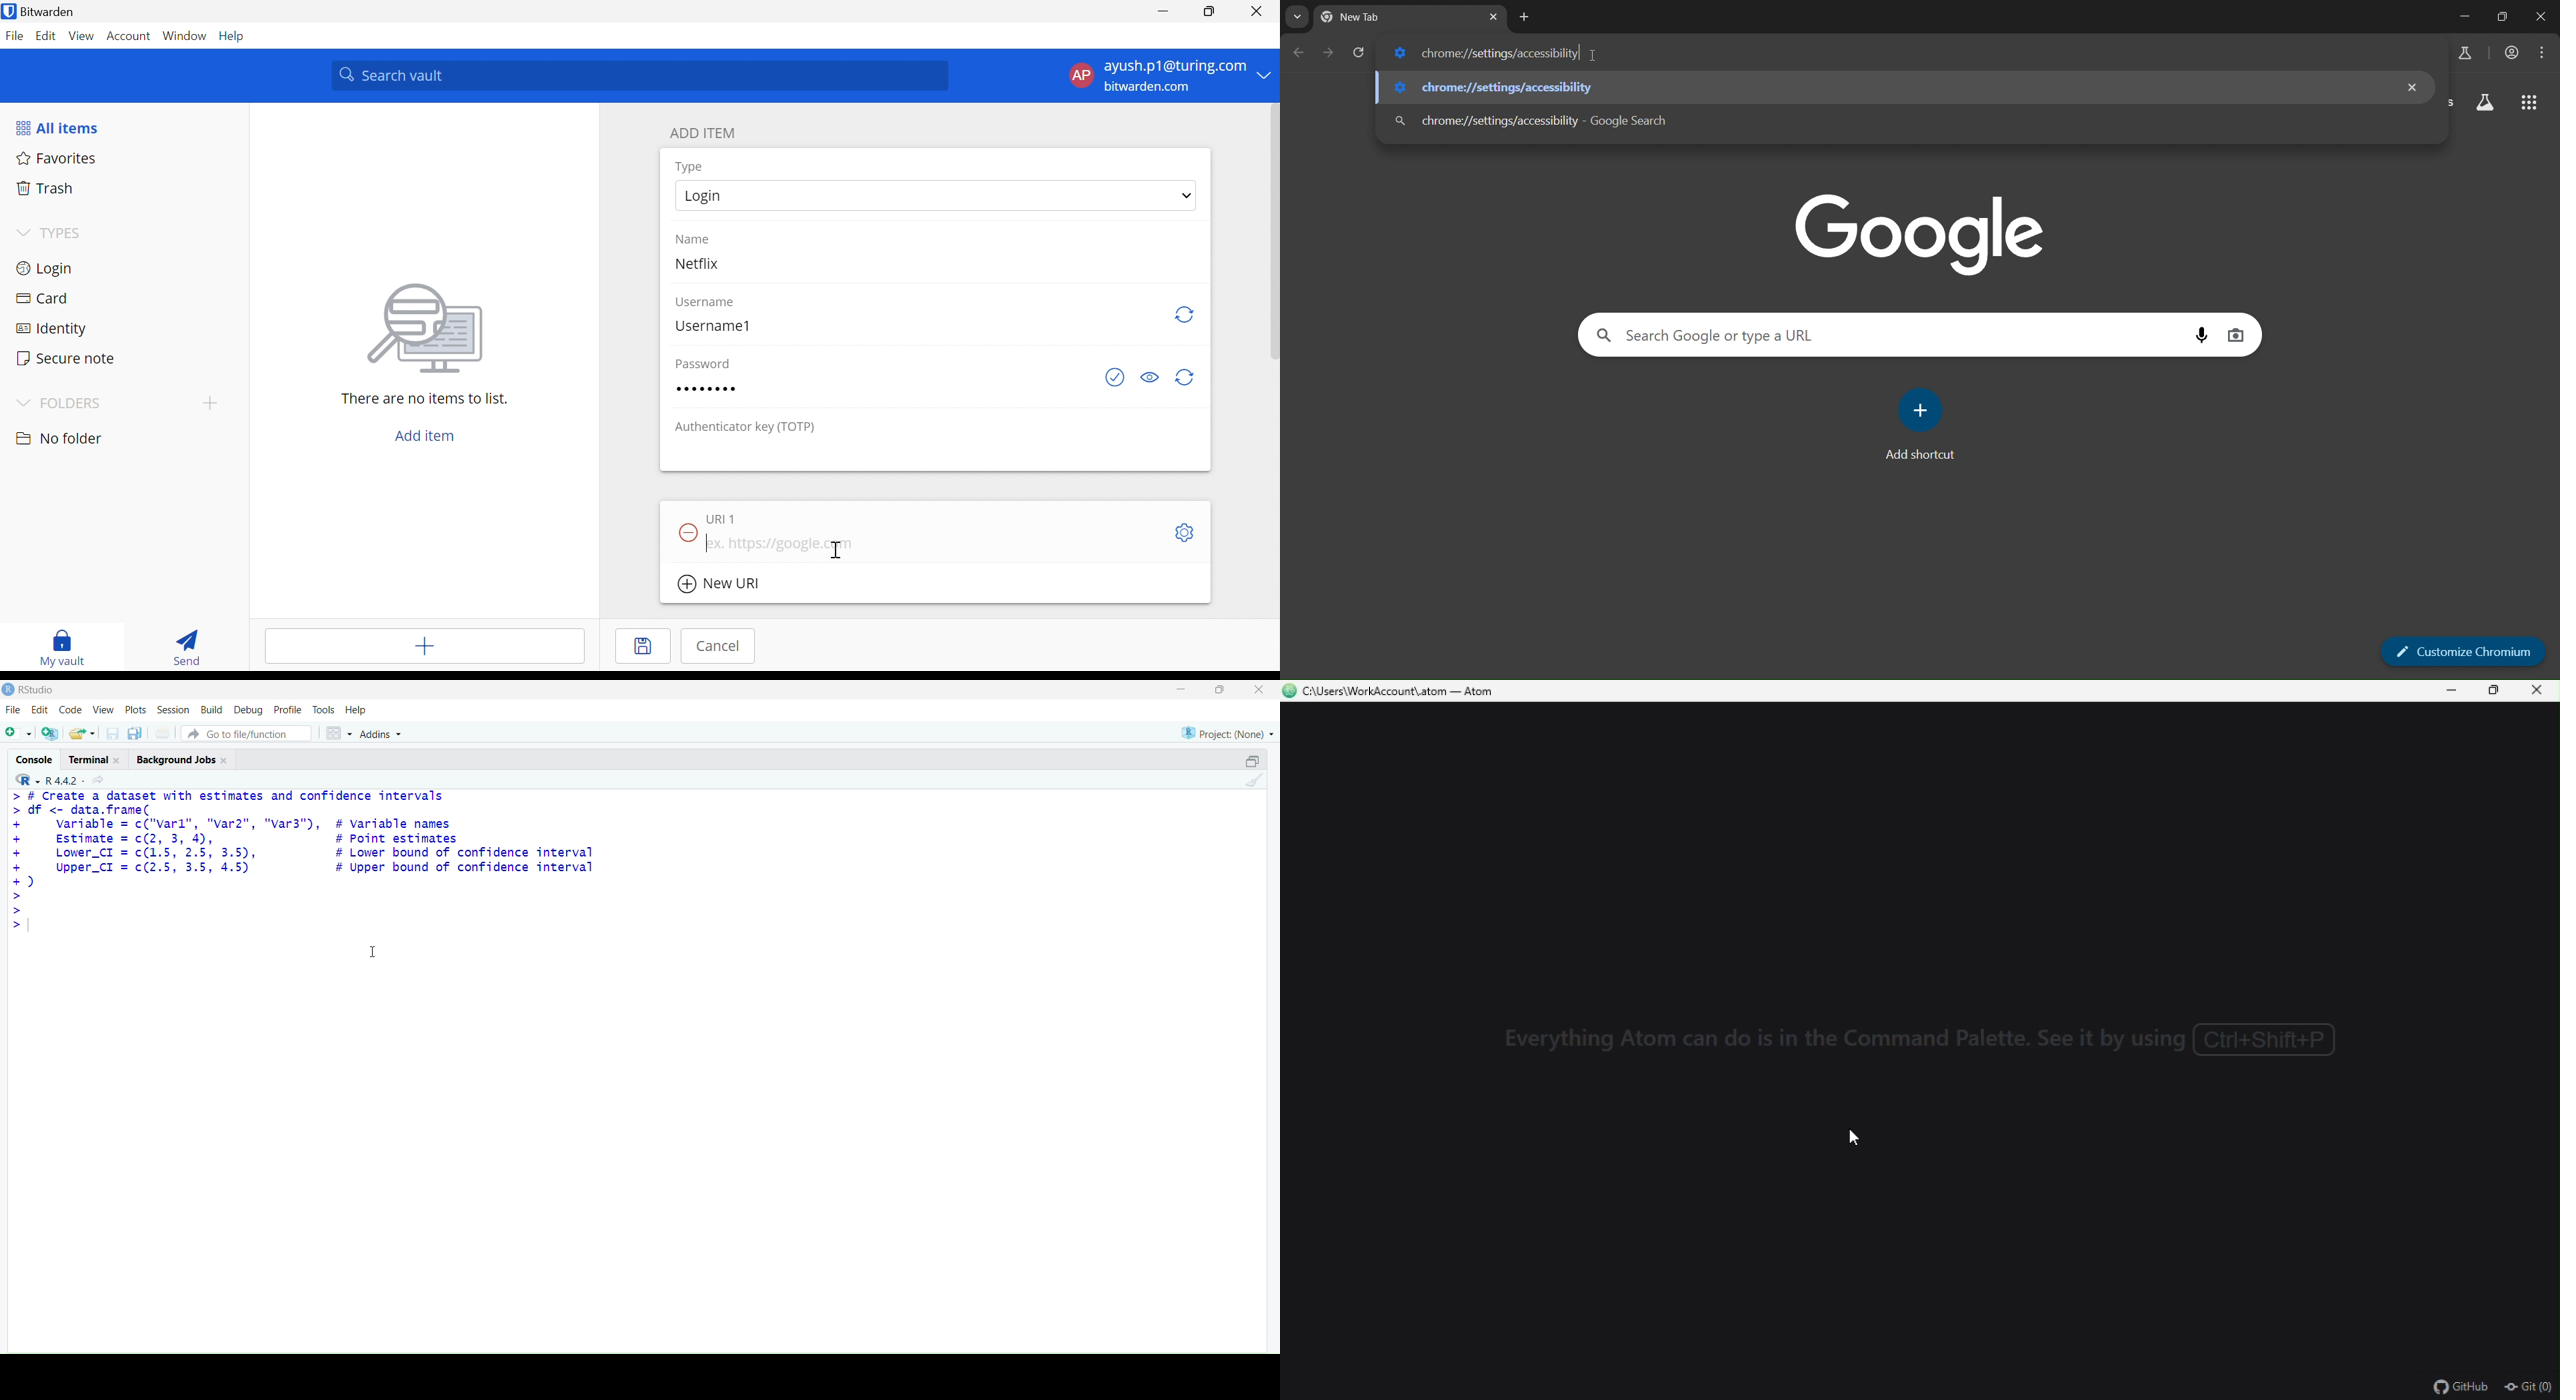 This screenshot has height=1400, width=2576. What do you see at coordinates (172, 709) in the screenshot?
I see `Session` at bounding box center [172, 709].